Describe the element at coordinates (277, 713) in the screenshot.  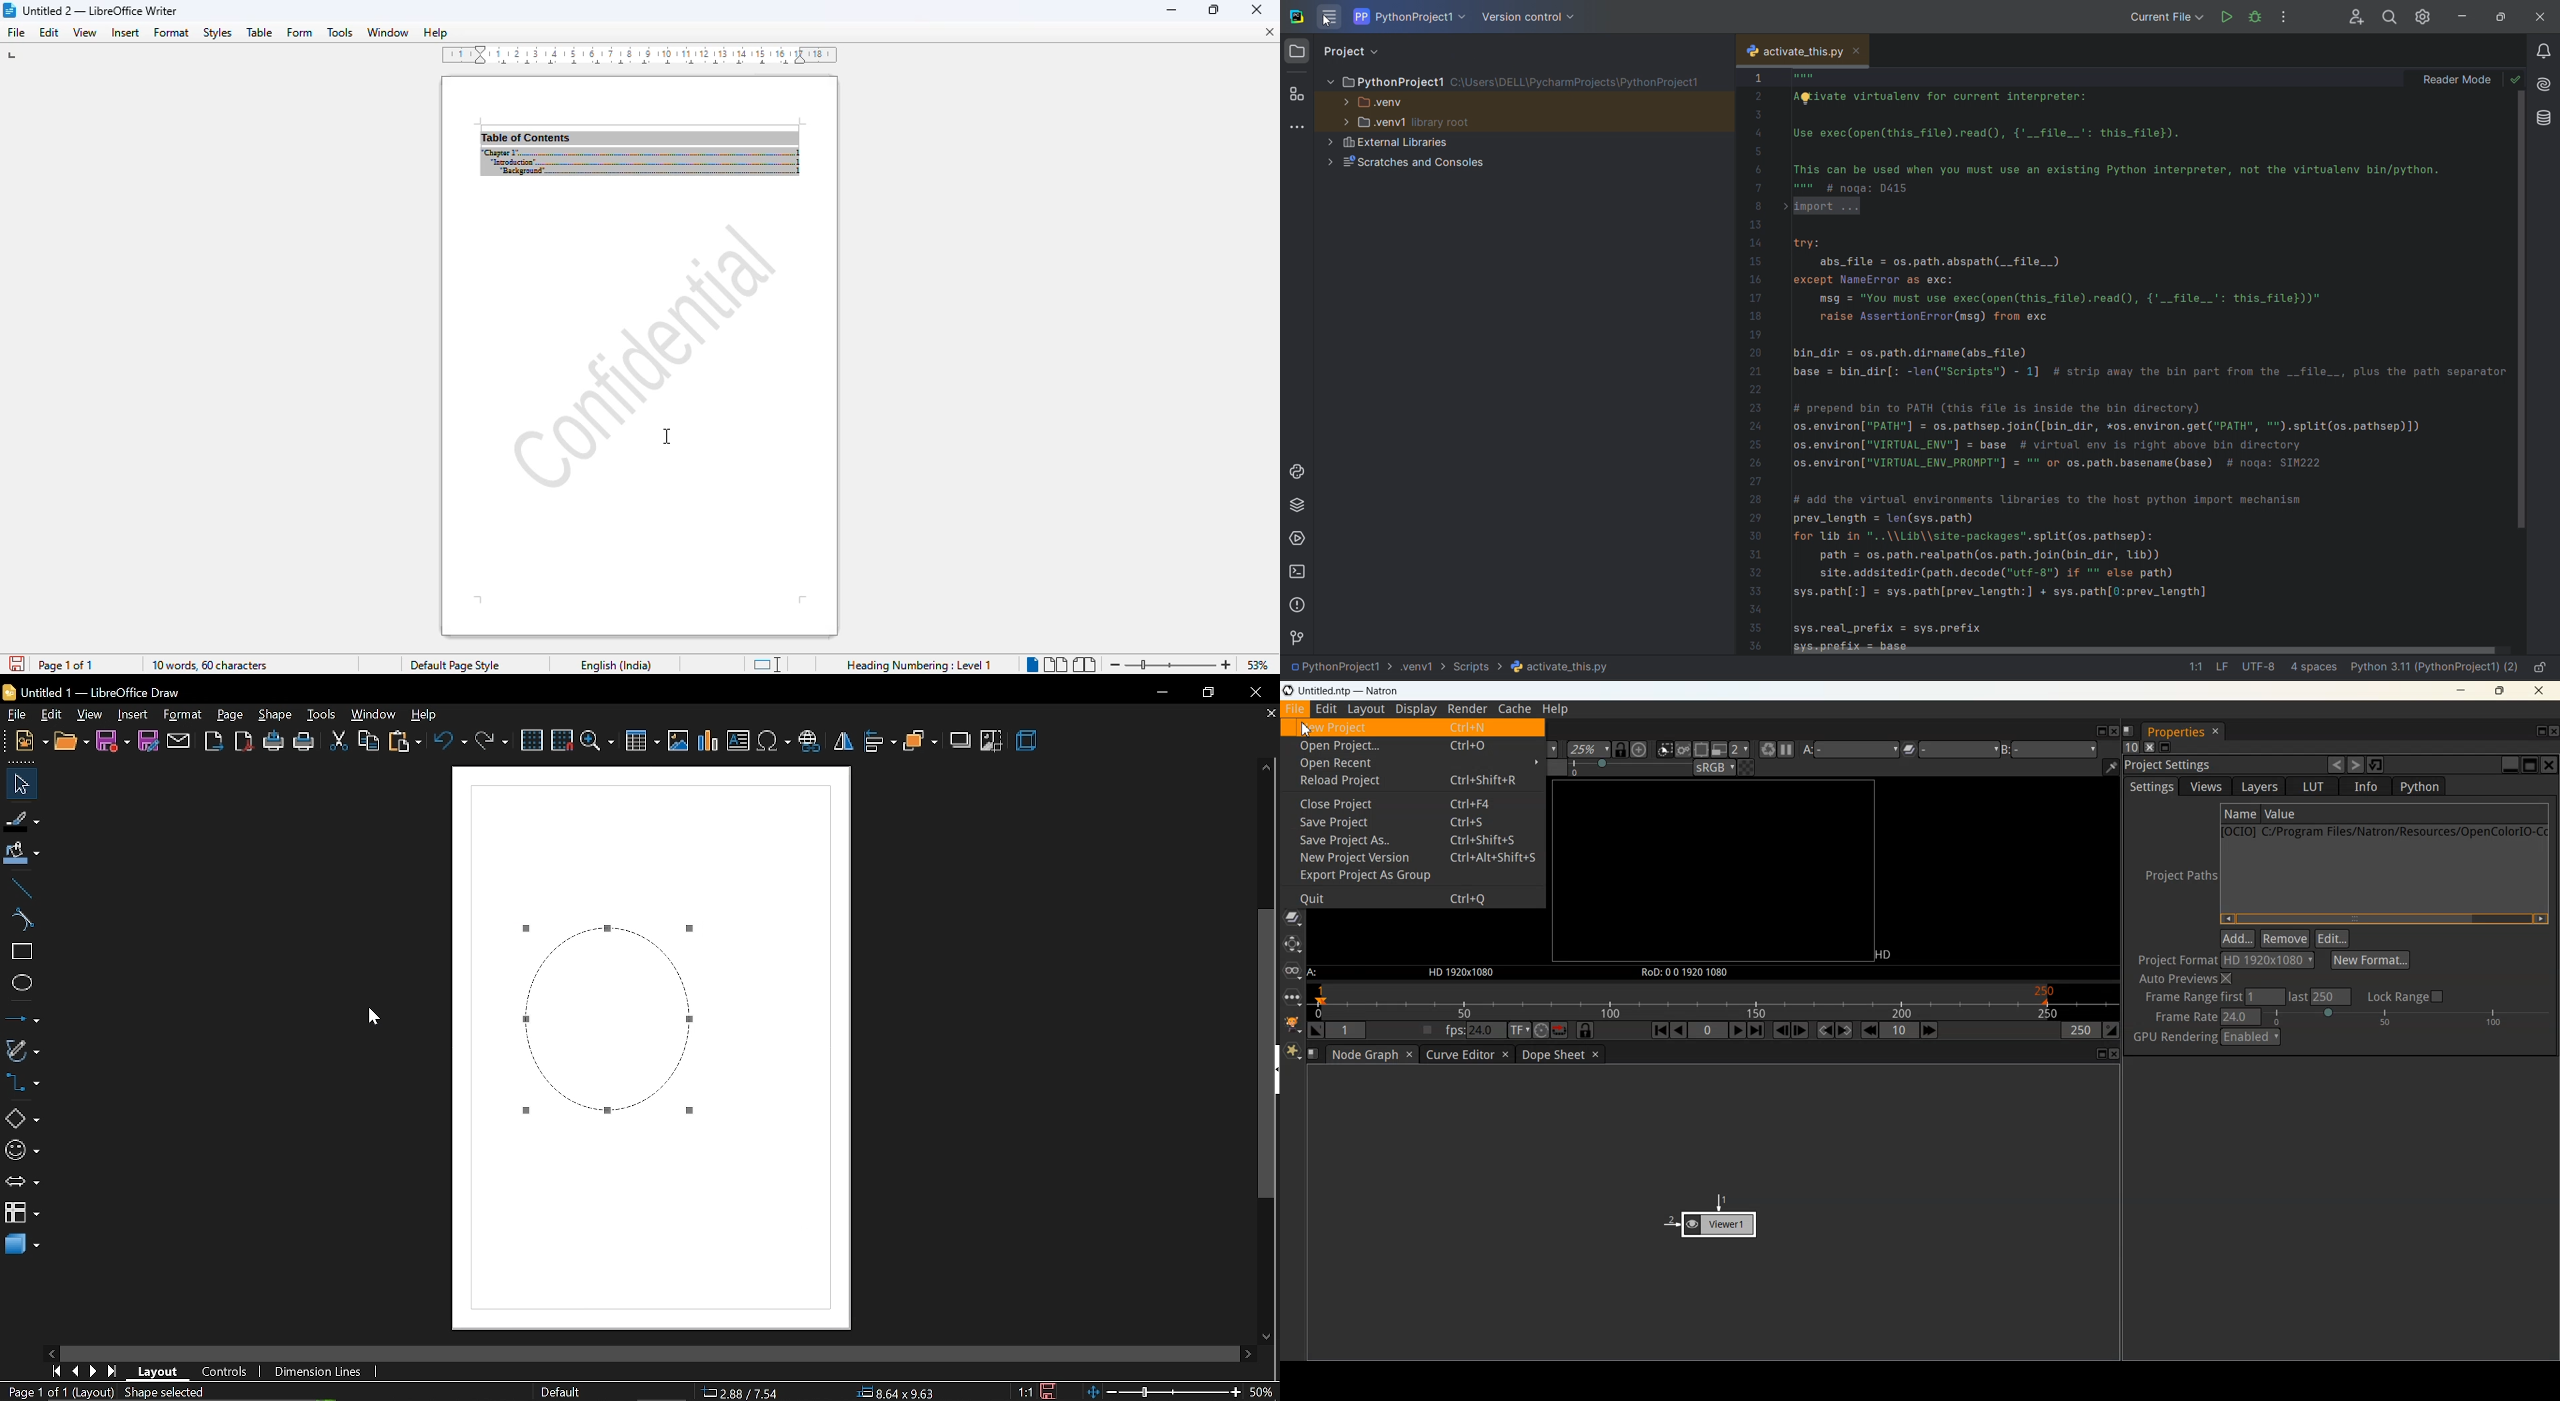
I see `shape` at that location.